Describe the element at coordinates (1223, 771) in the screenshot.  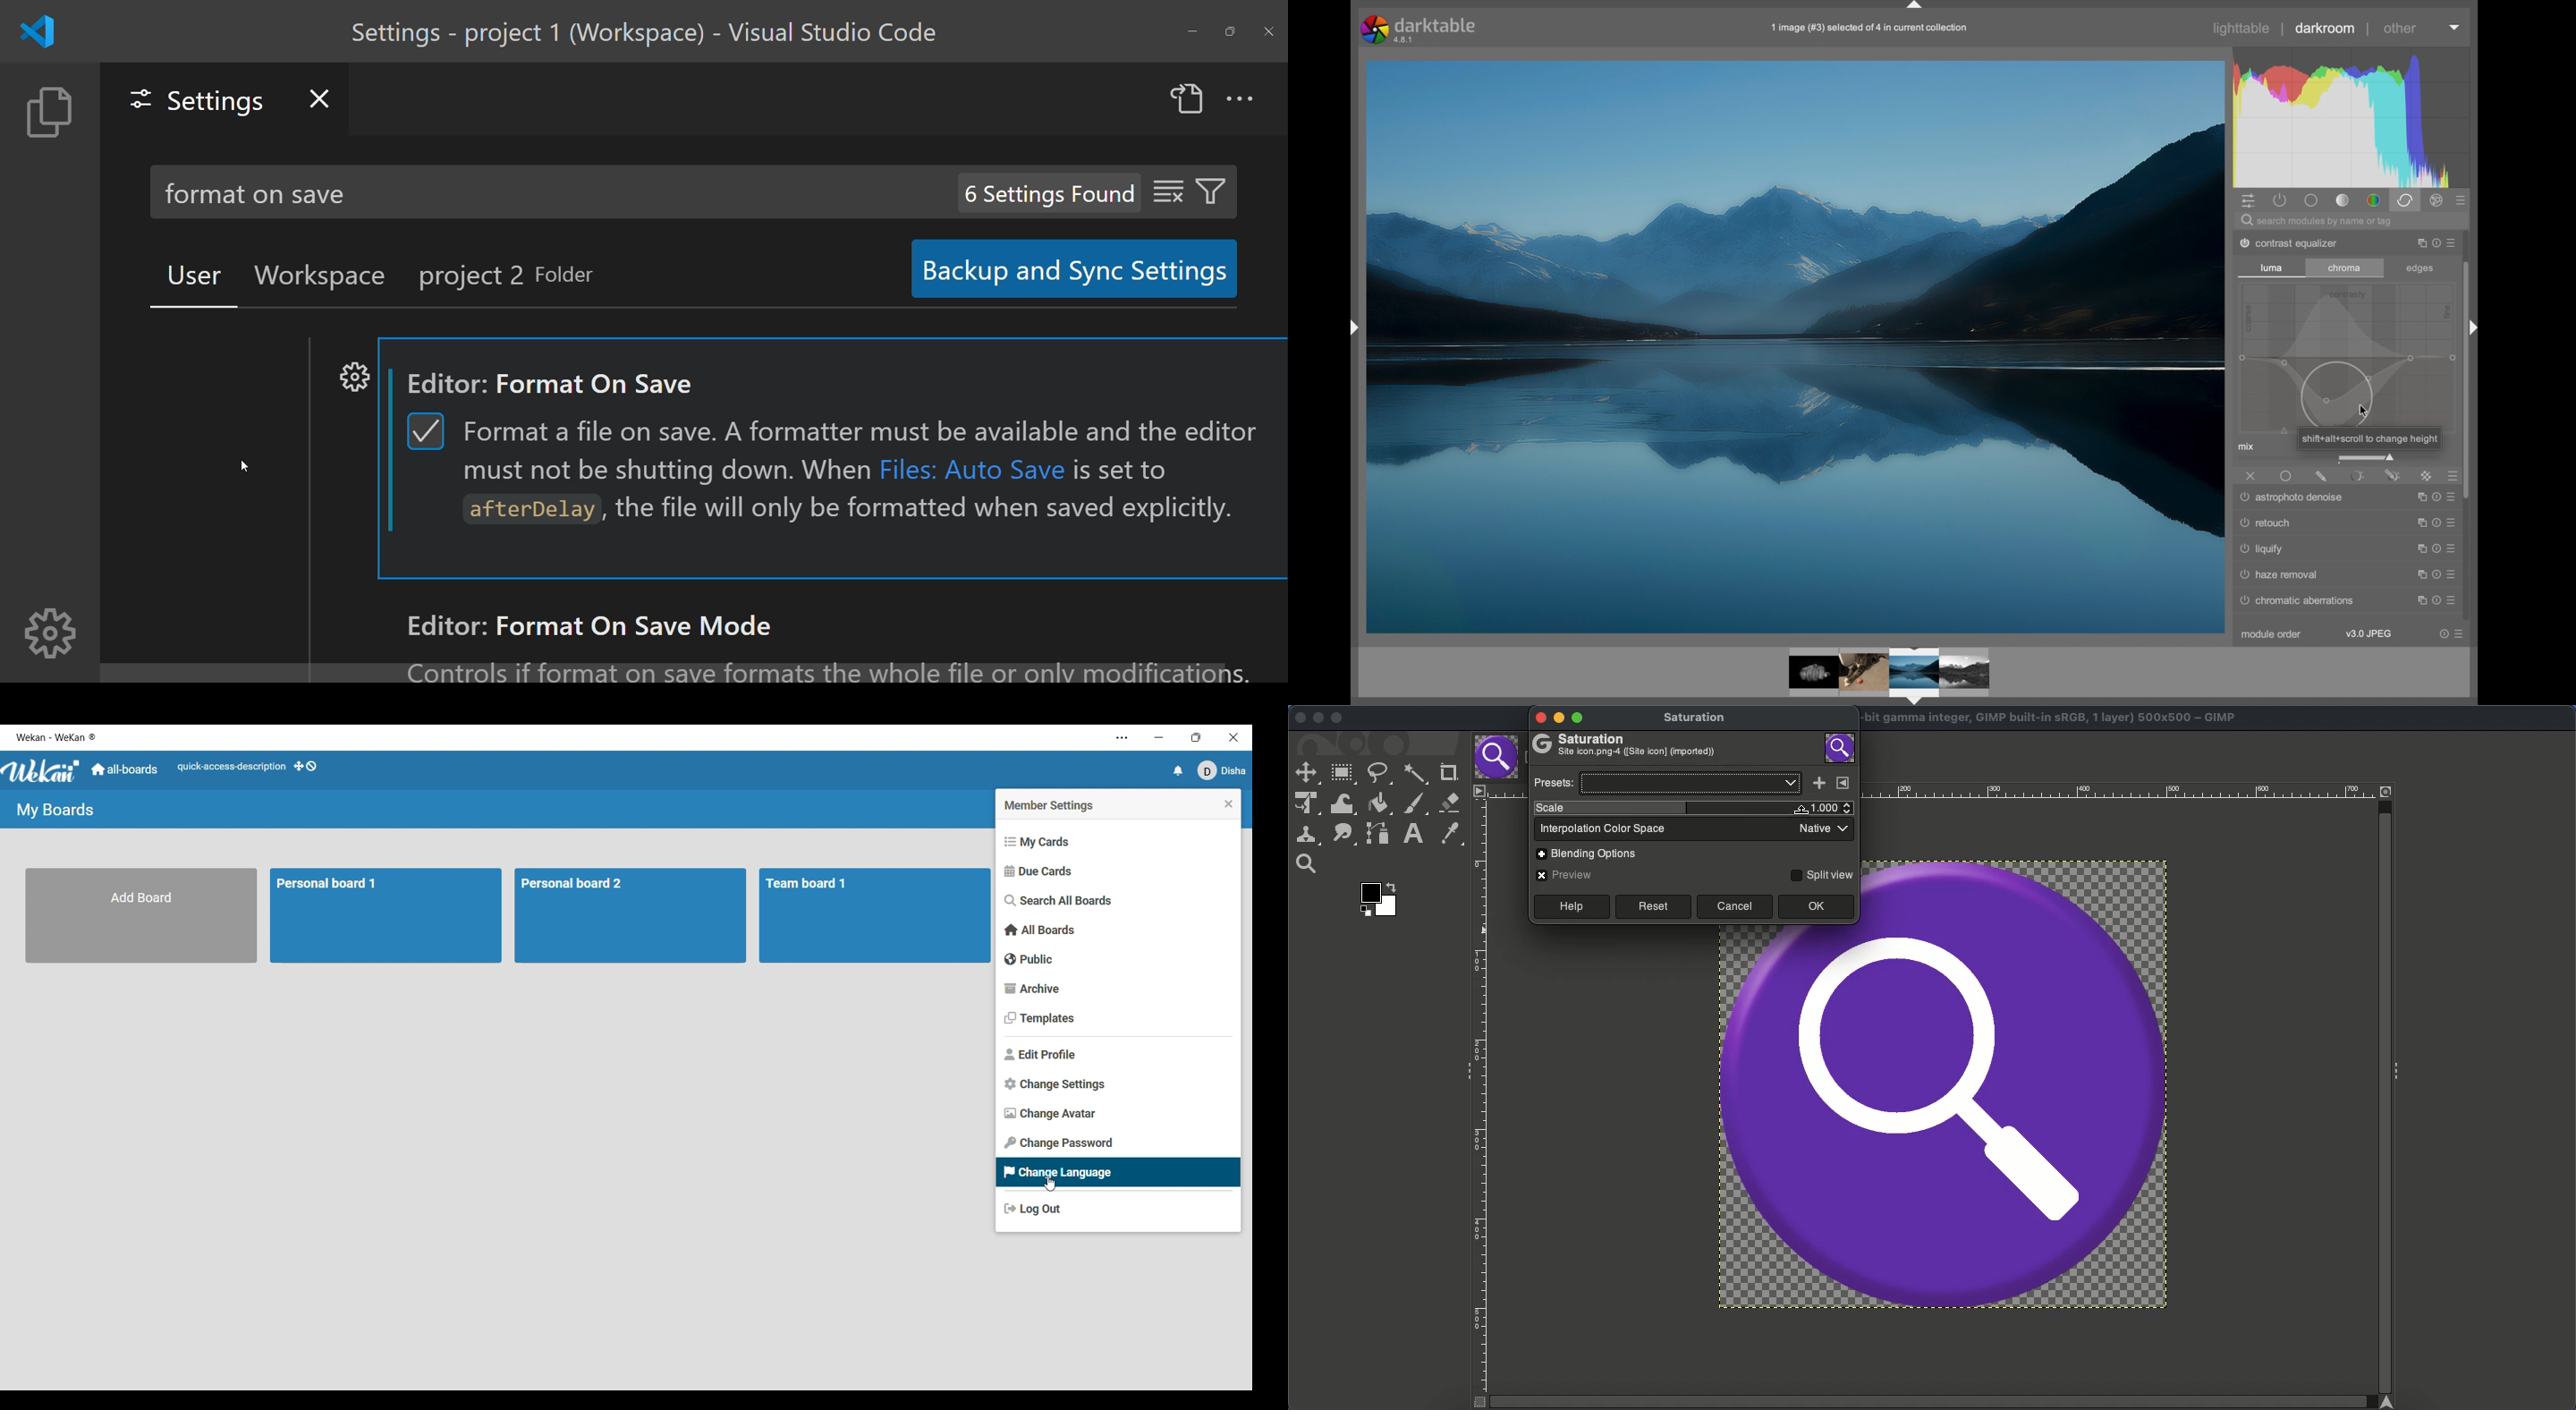
I see `Disha` at that location.